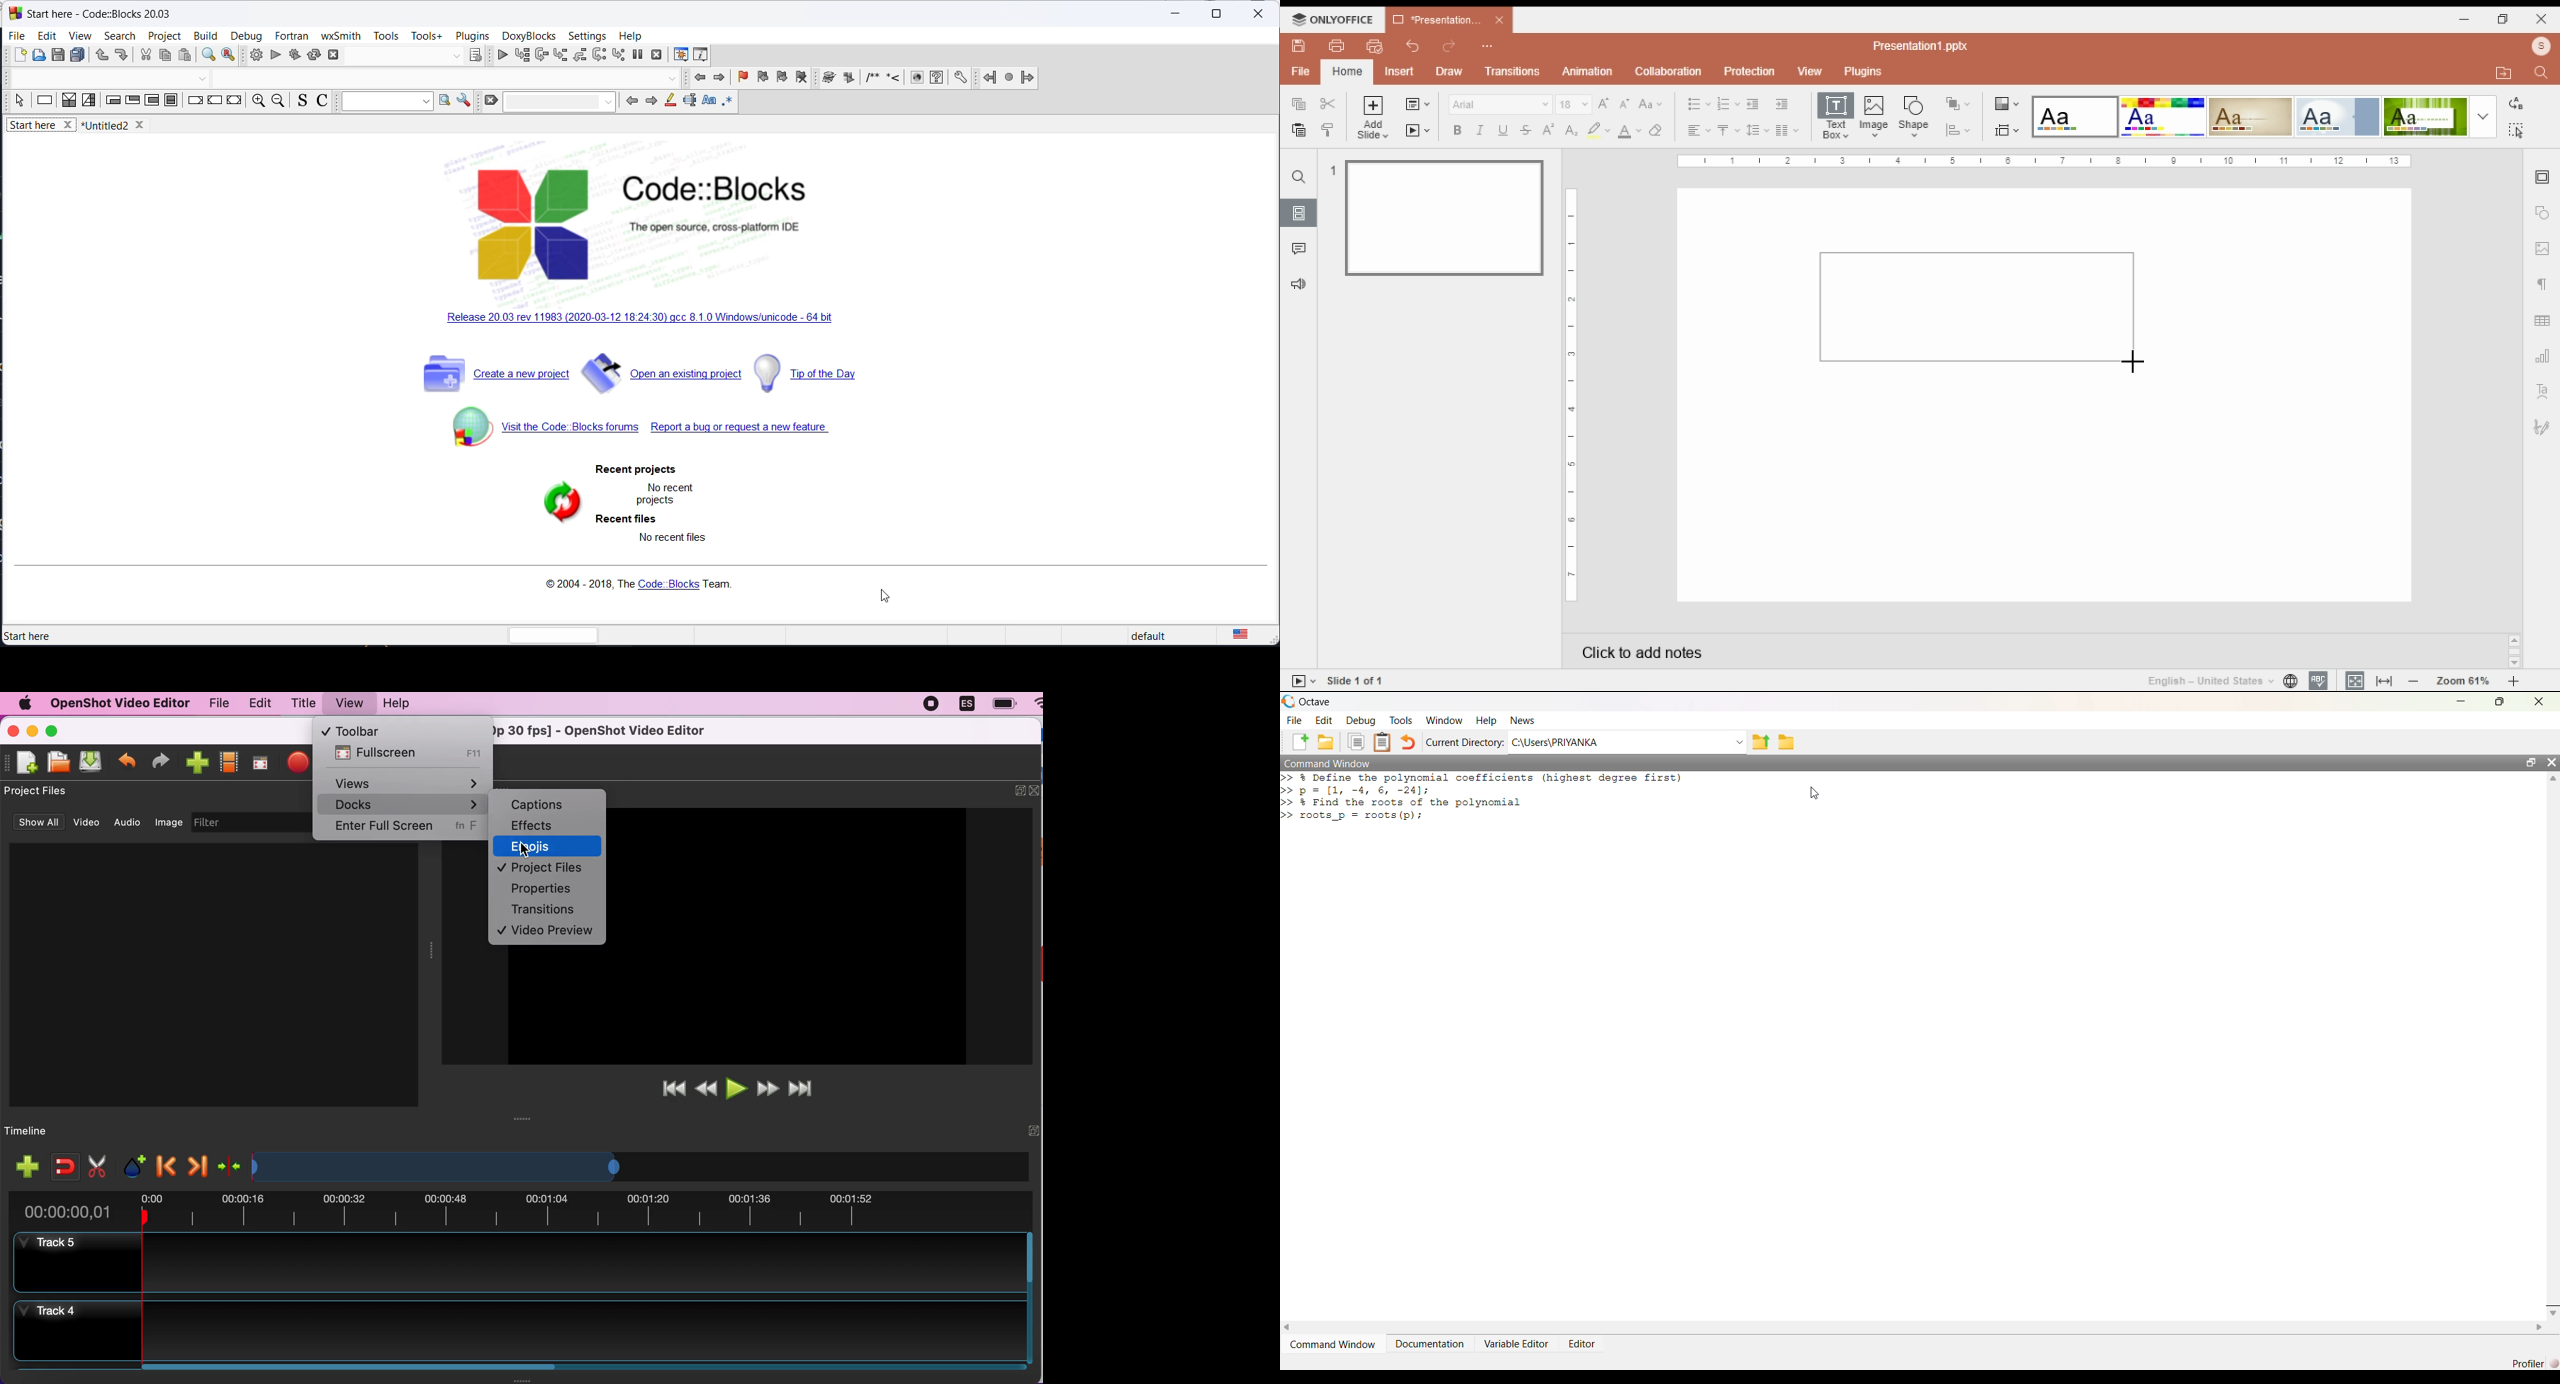 The image size is (2576, 1400). I want to click on previous marker, so click(167, 1163).